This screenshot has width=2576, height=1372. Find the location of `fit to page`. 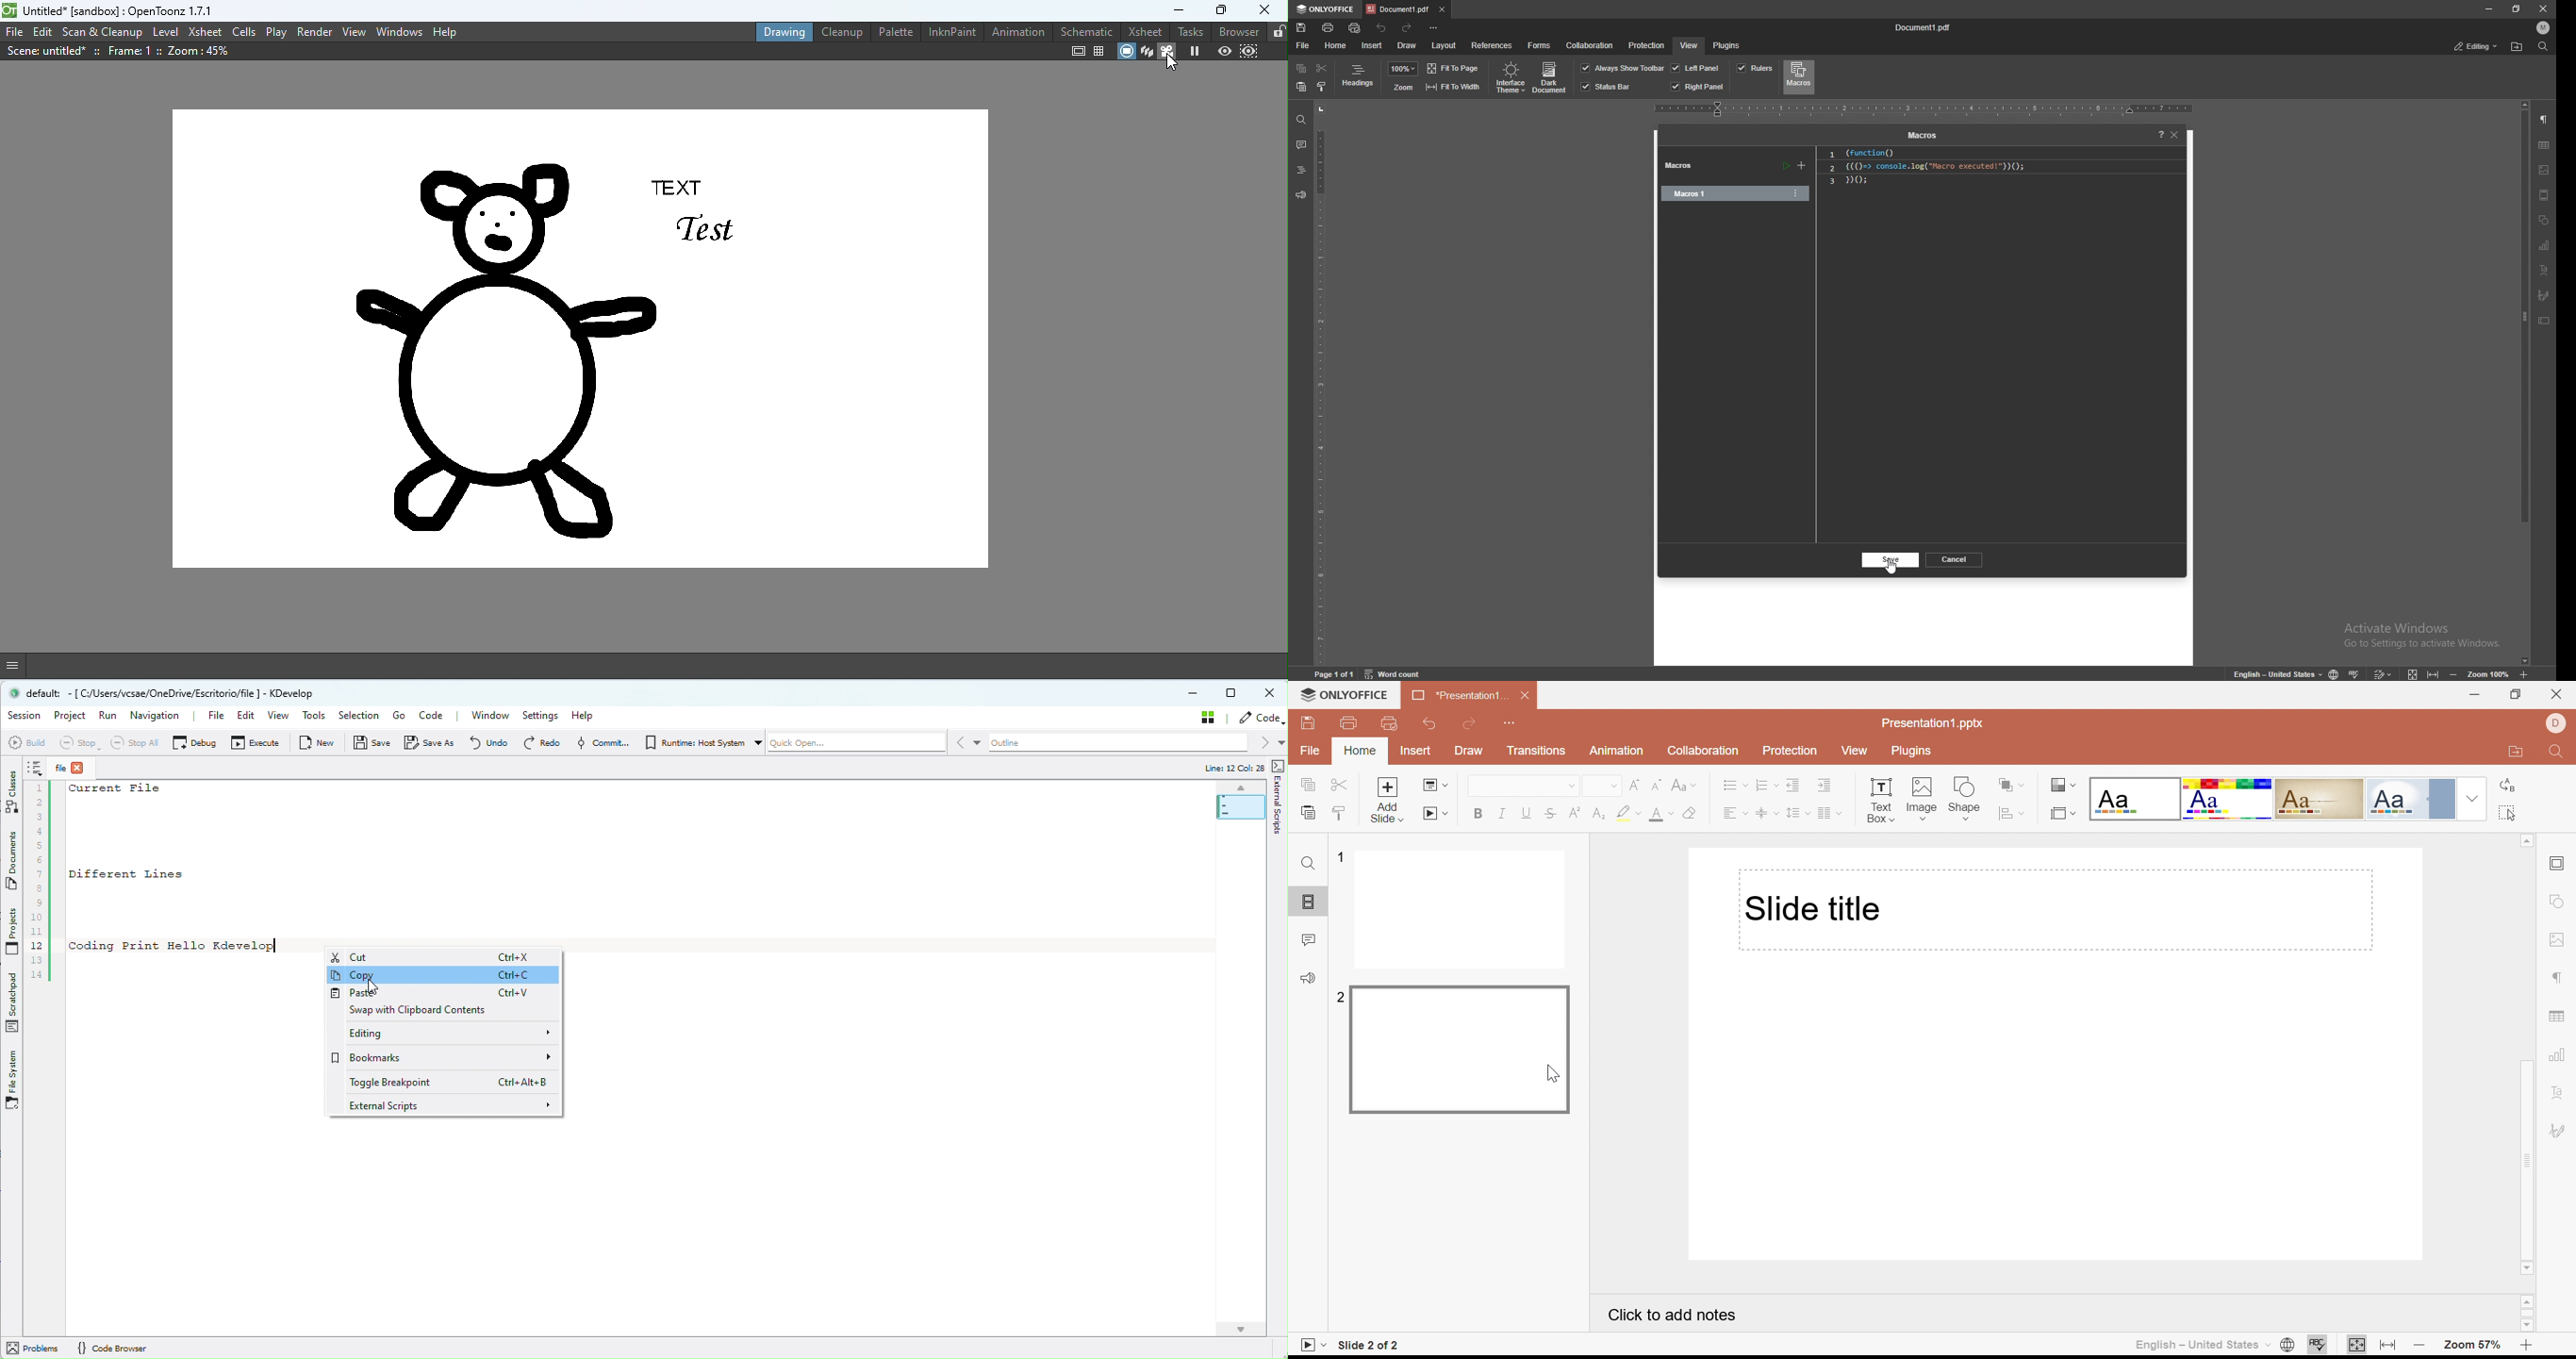

fit to page is located at coordinates (1455, 68).